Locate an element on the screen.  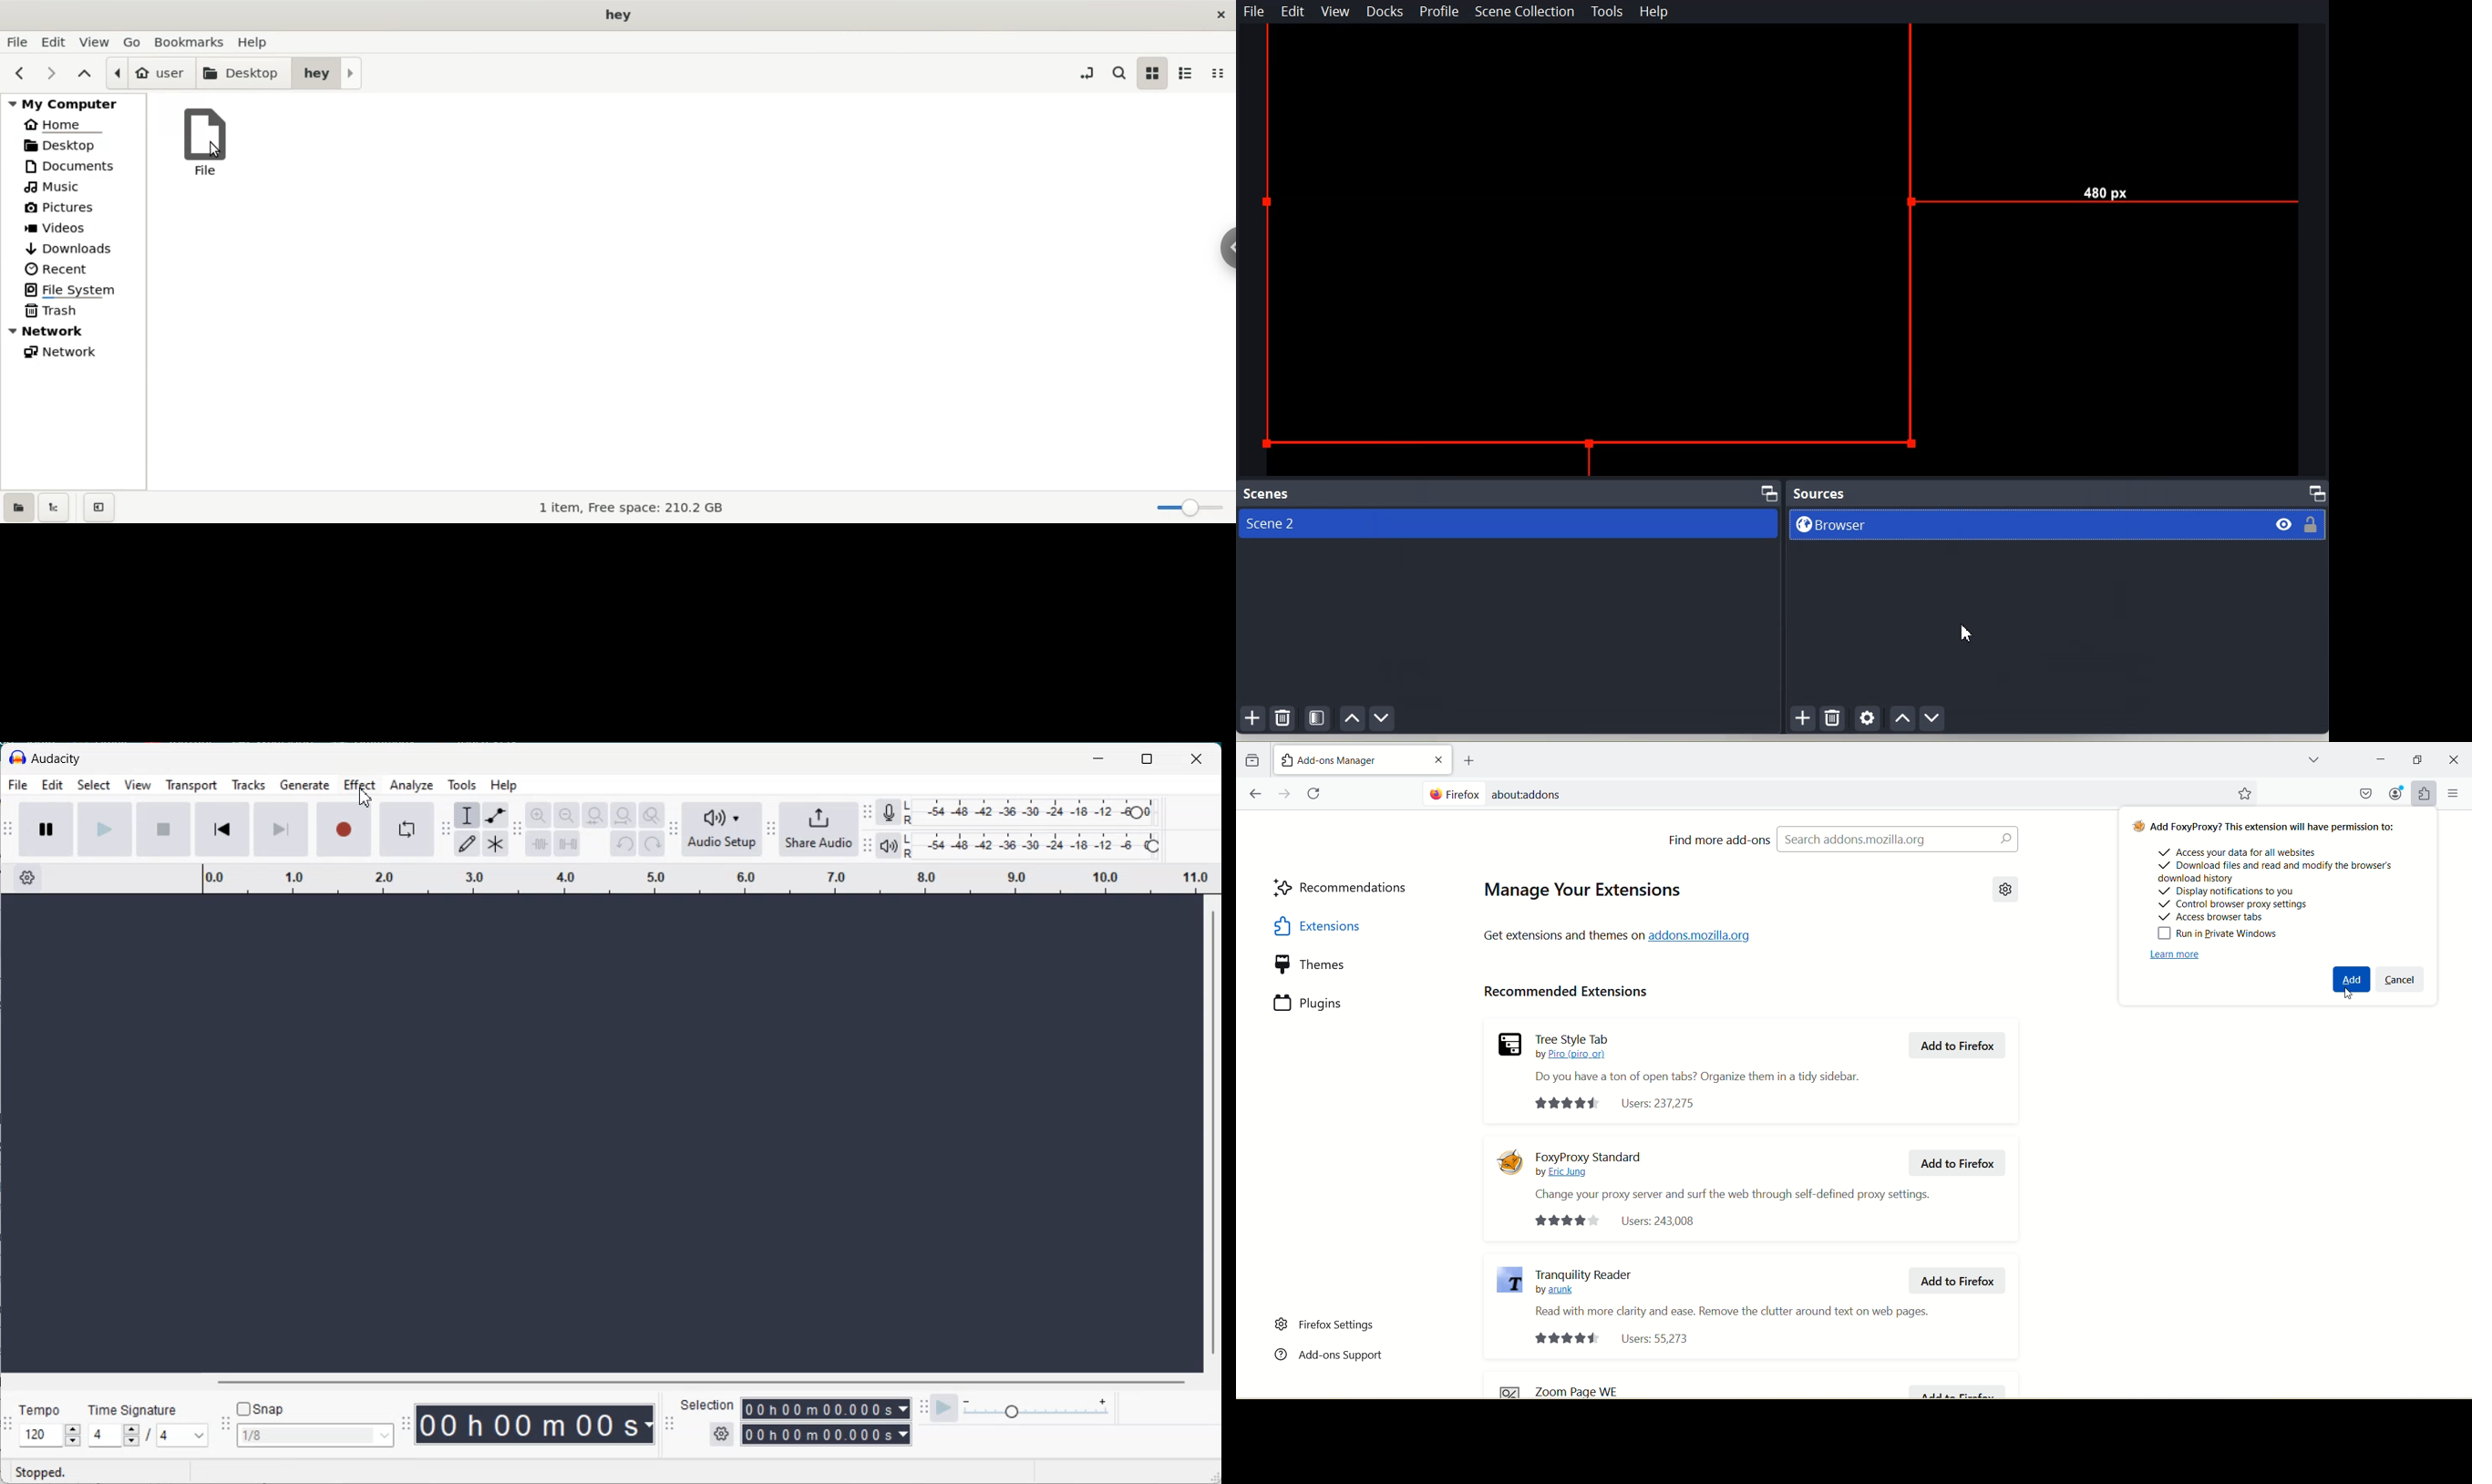
/ is located at coordinates (151, 1437).